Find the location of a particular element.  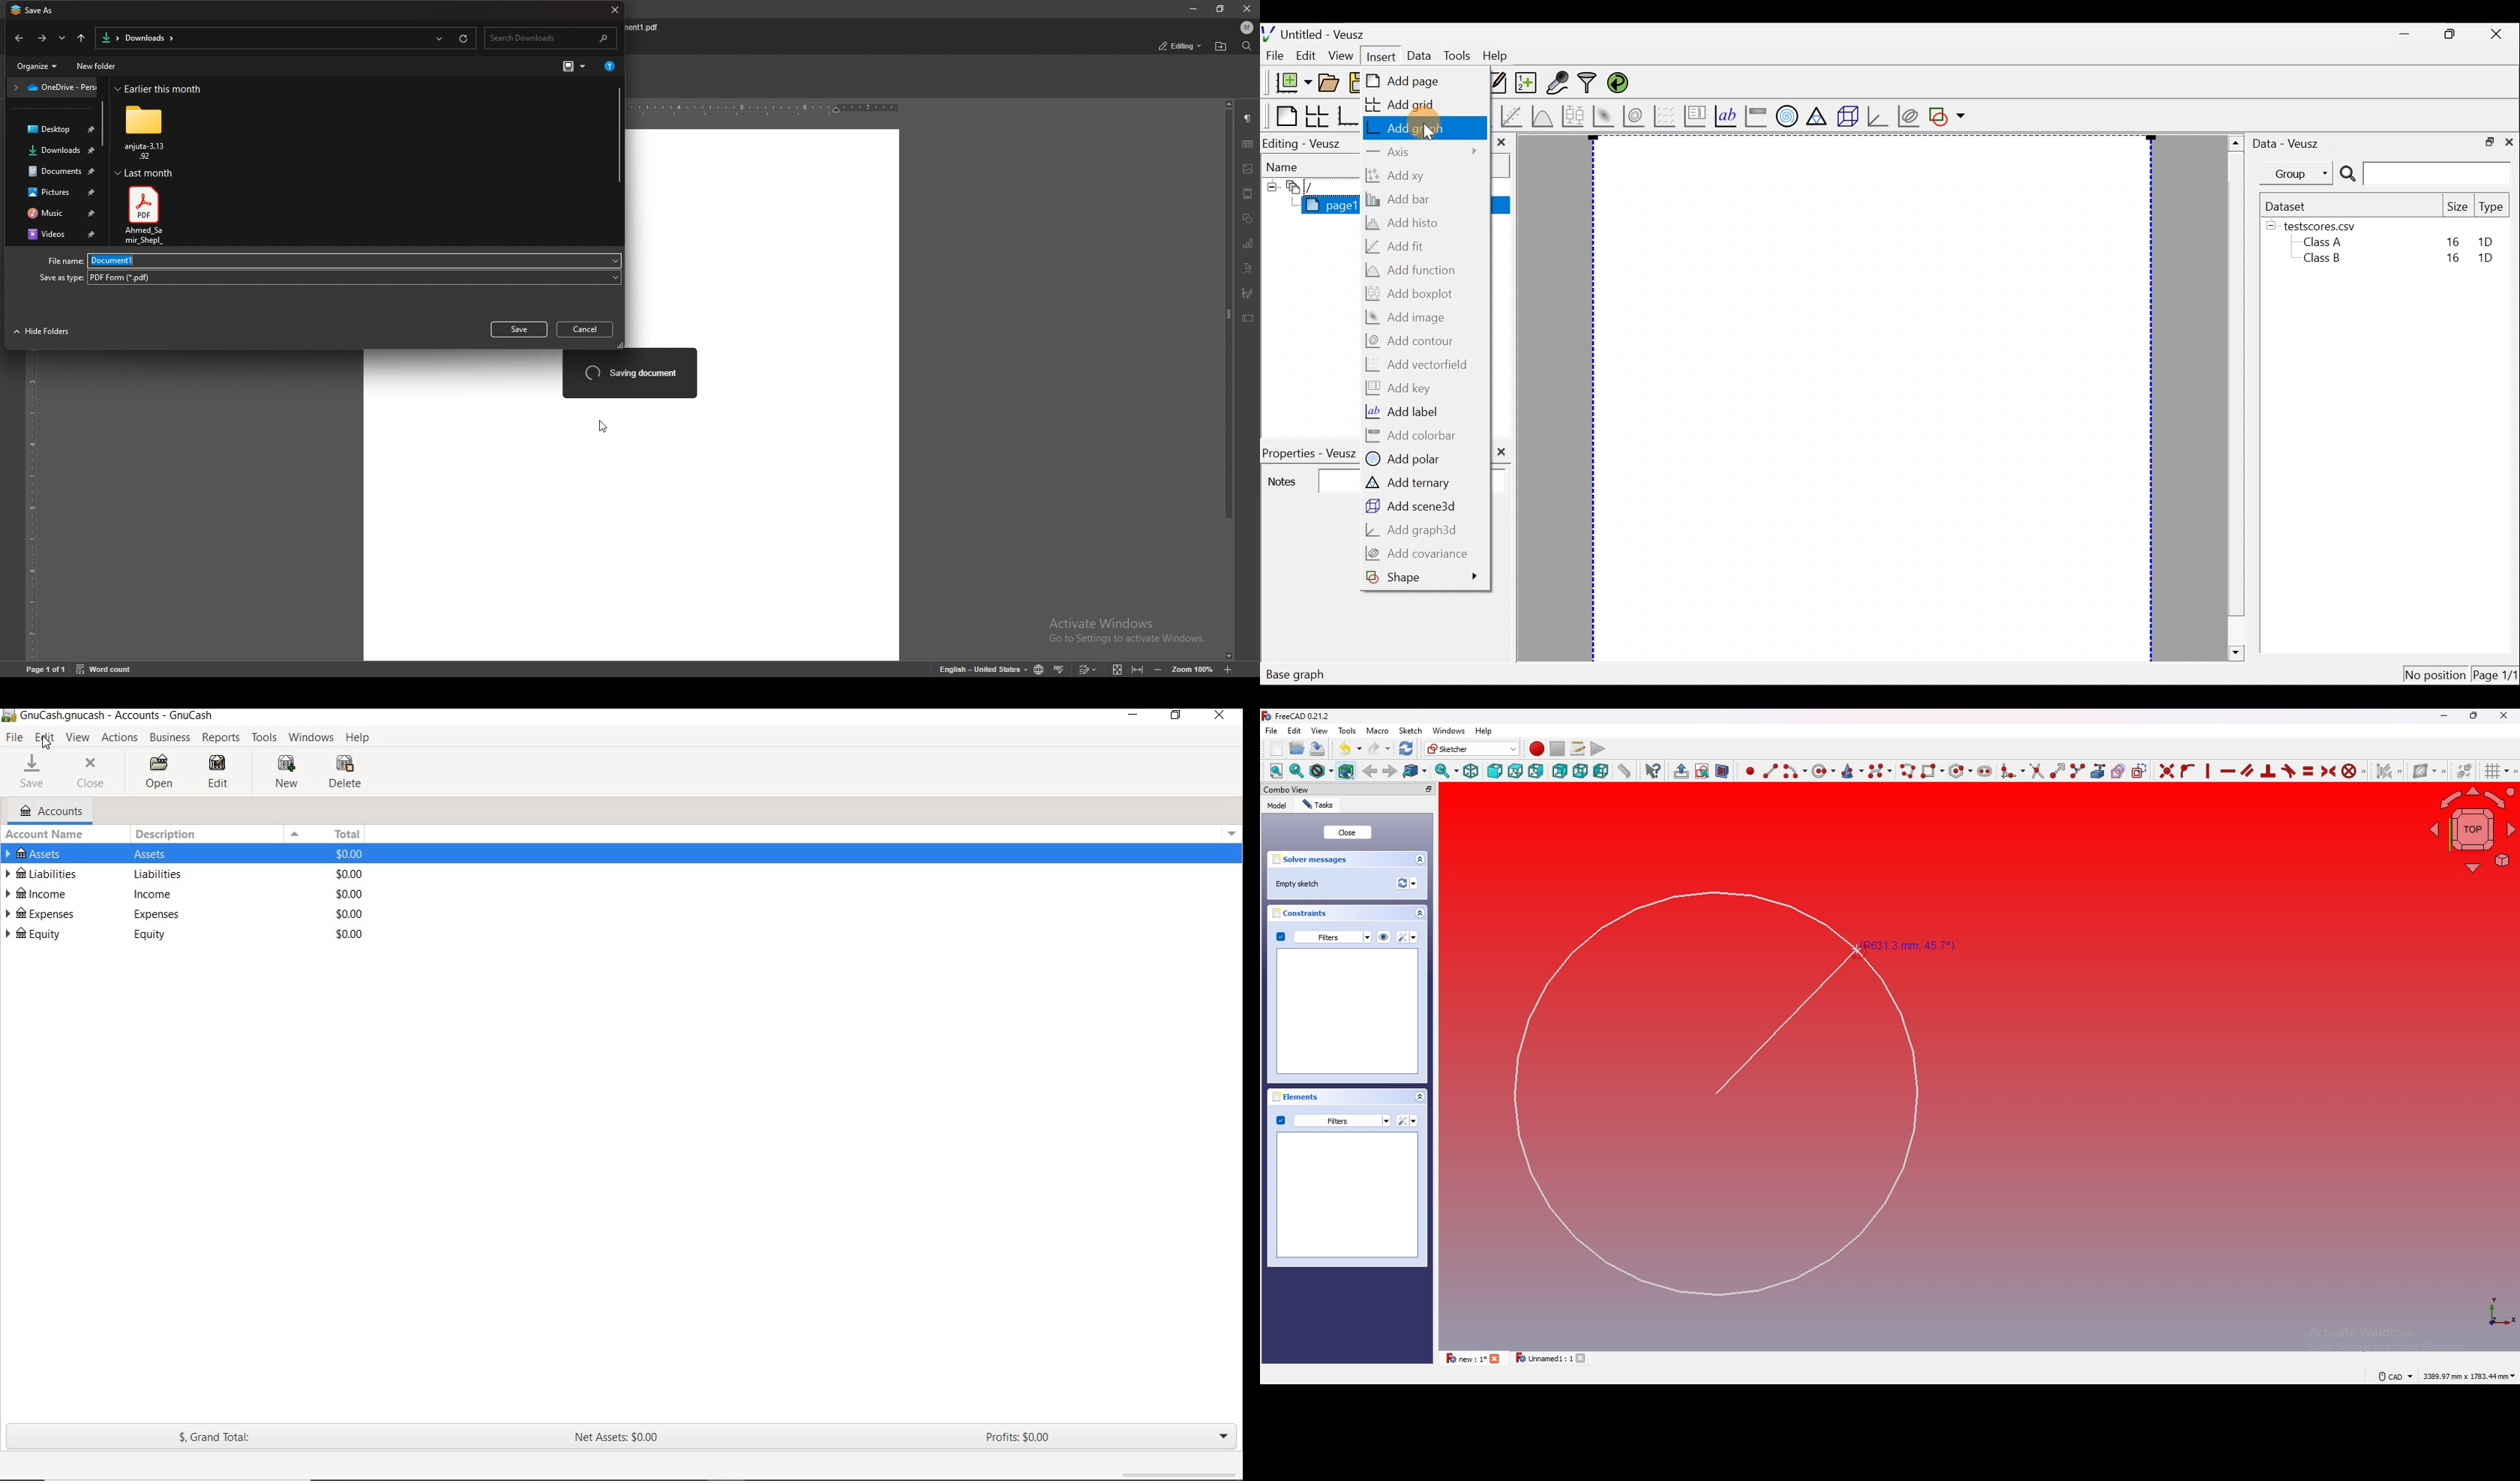

constraint horizontally is located at coordinates (2228, 770).